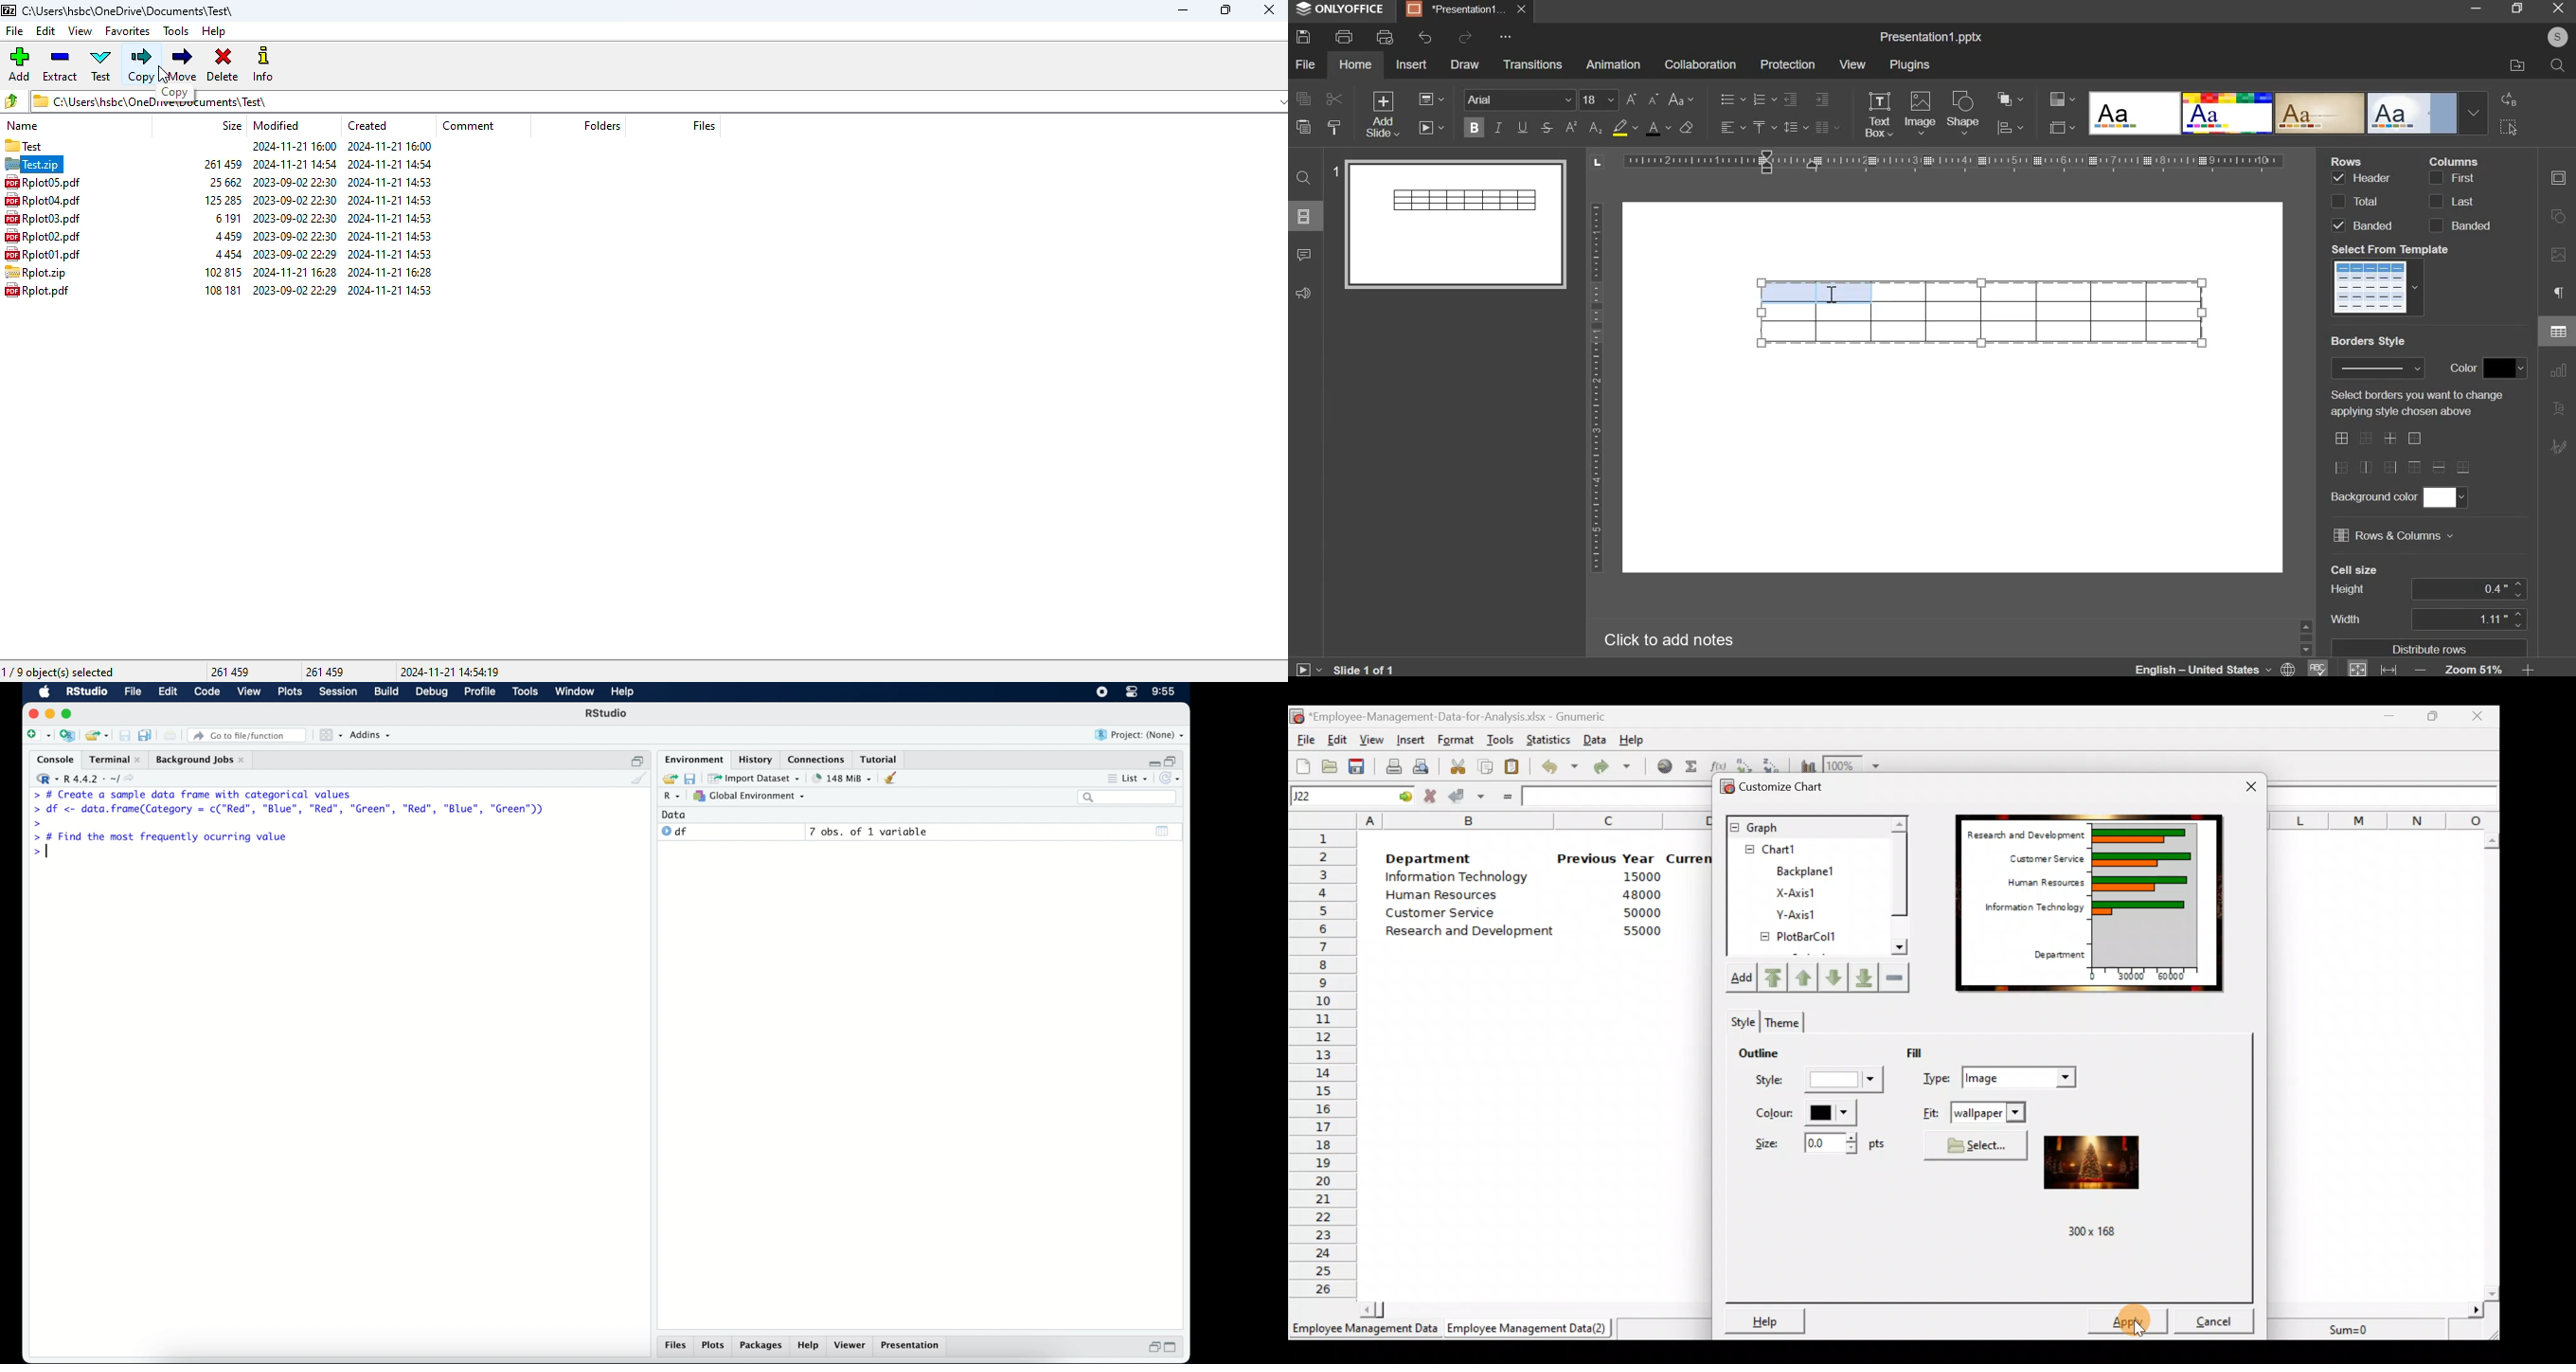 The image size is (2576, 1372). What do you see at coordinates (1304, 217) in the screenshot?
I see `slide menu` at bounding box center [1304, 217].